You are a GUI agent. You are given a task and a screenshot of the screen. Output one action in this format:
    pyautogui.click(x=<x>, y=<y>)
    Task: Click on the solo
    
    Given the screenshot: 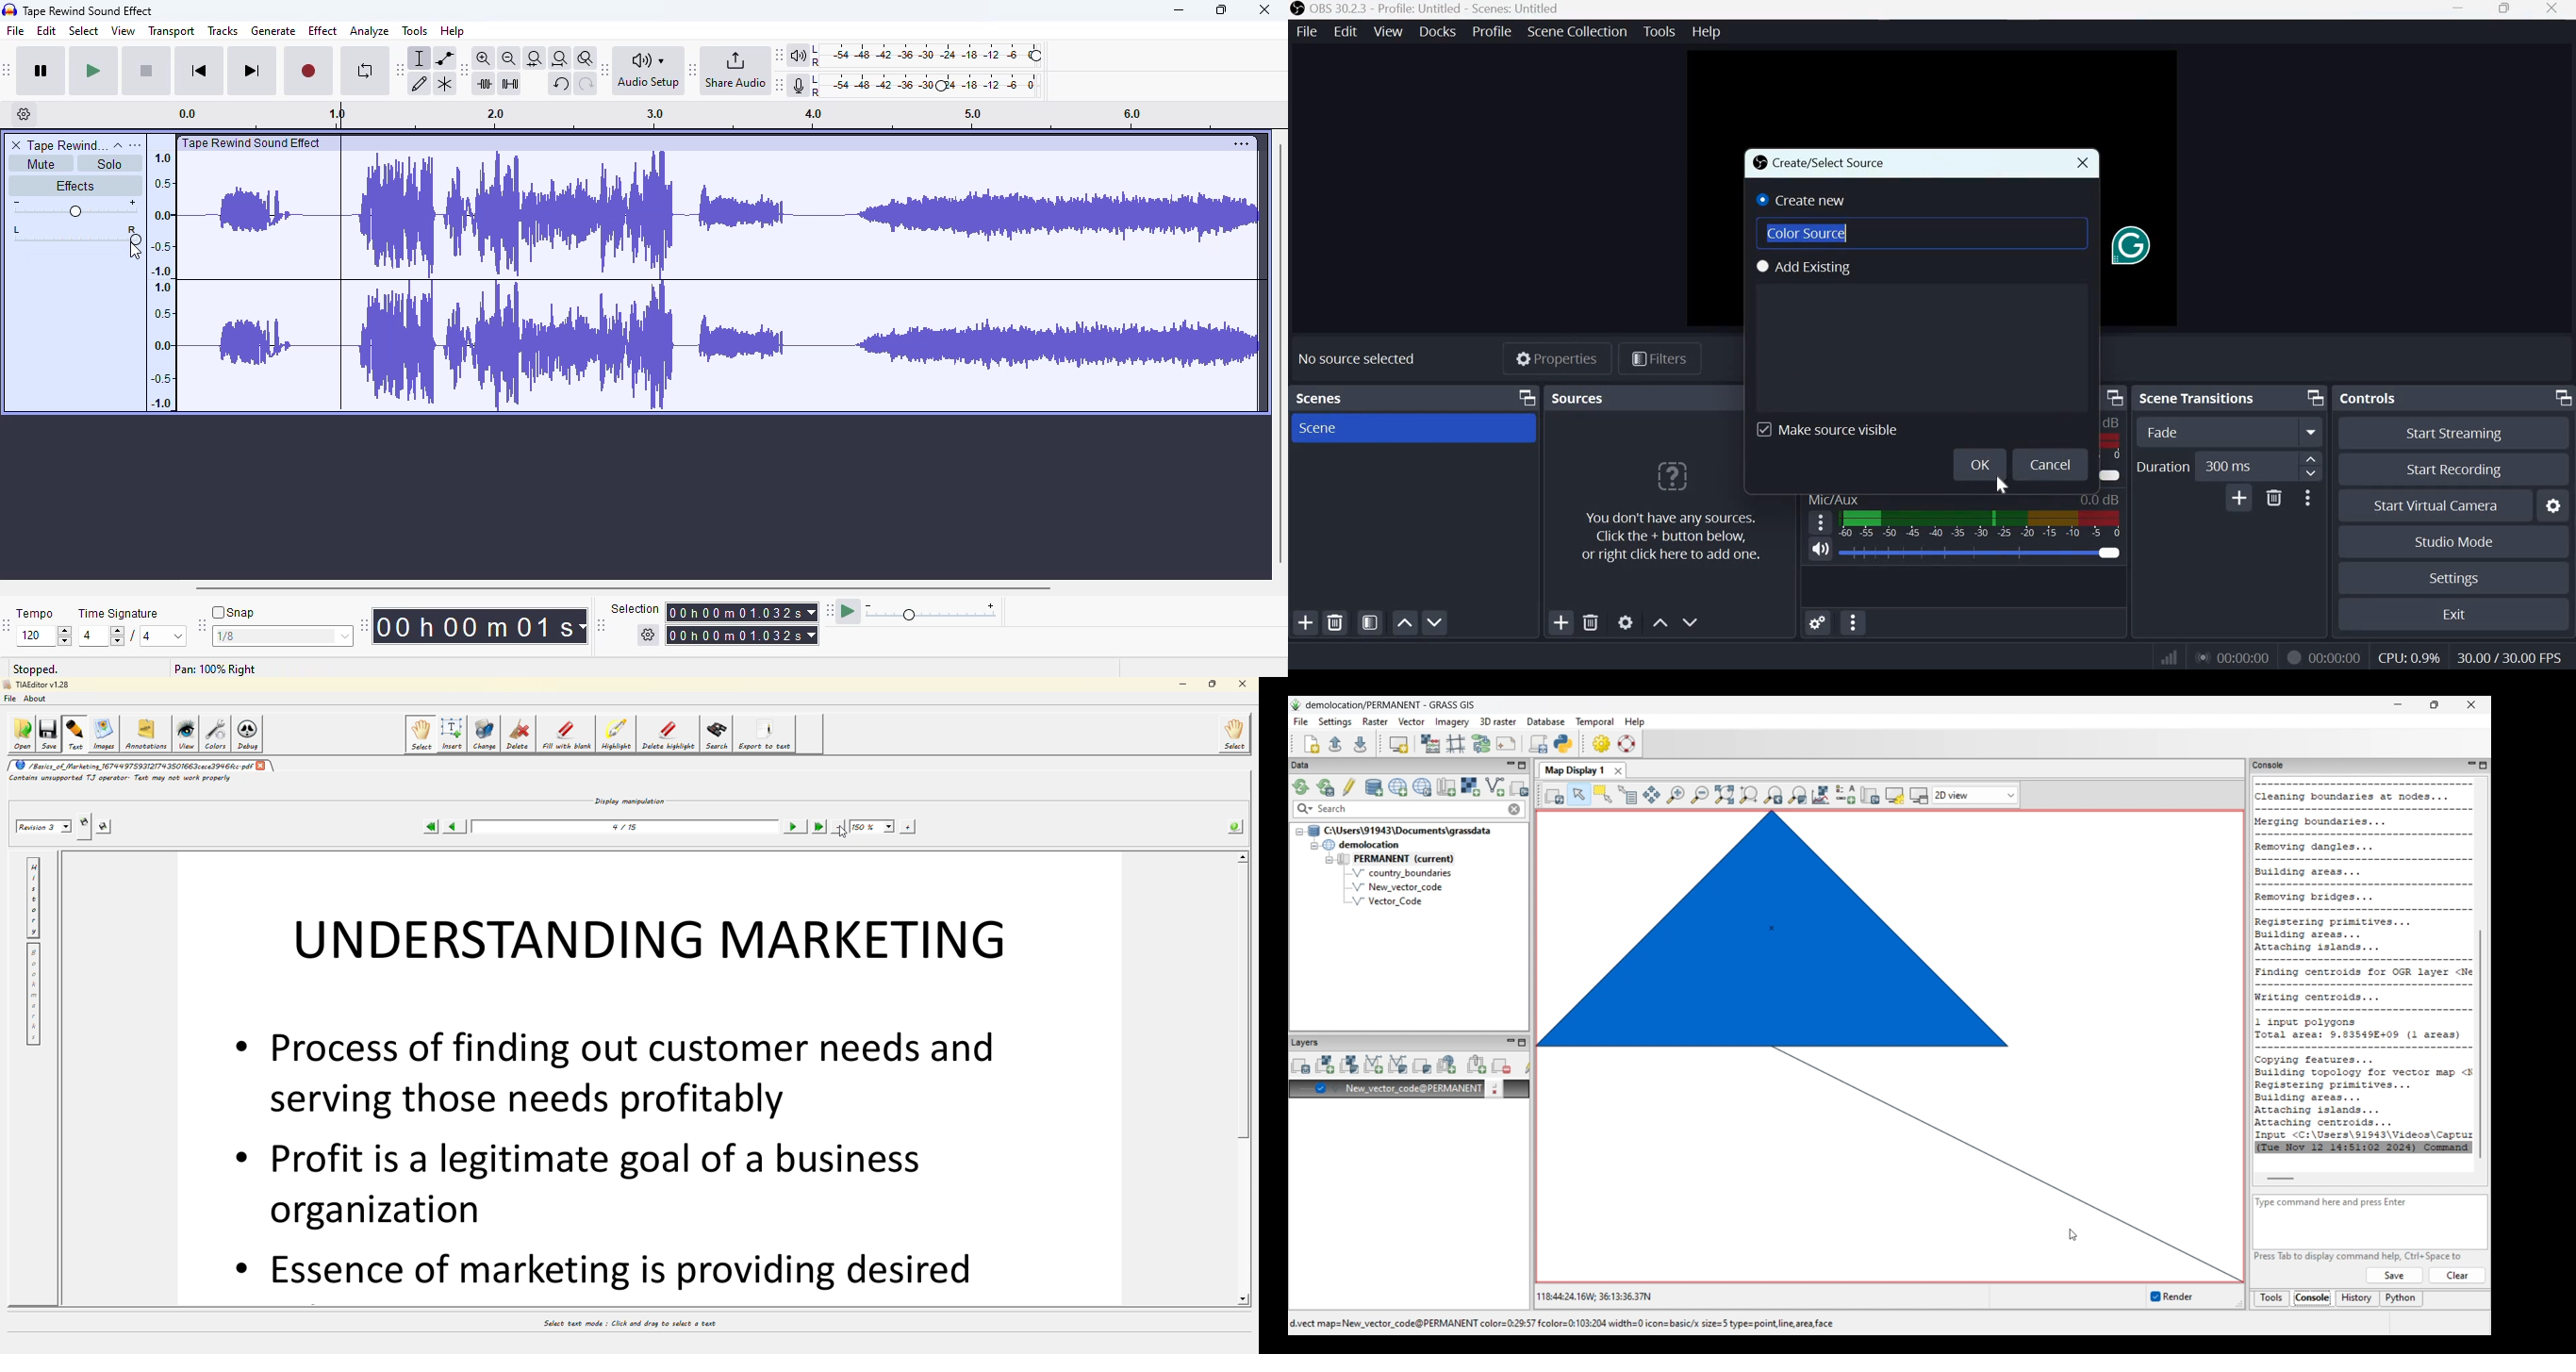 What is the action you would take?
    pyautogui.click(x=108, y=164)
    